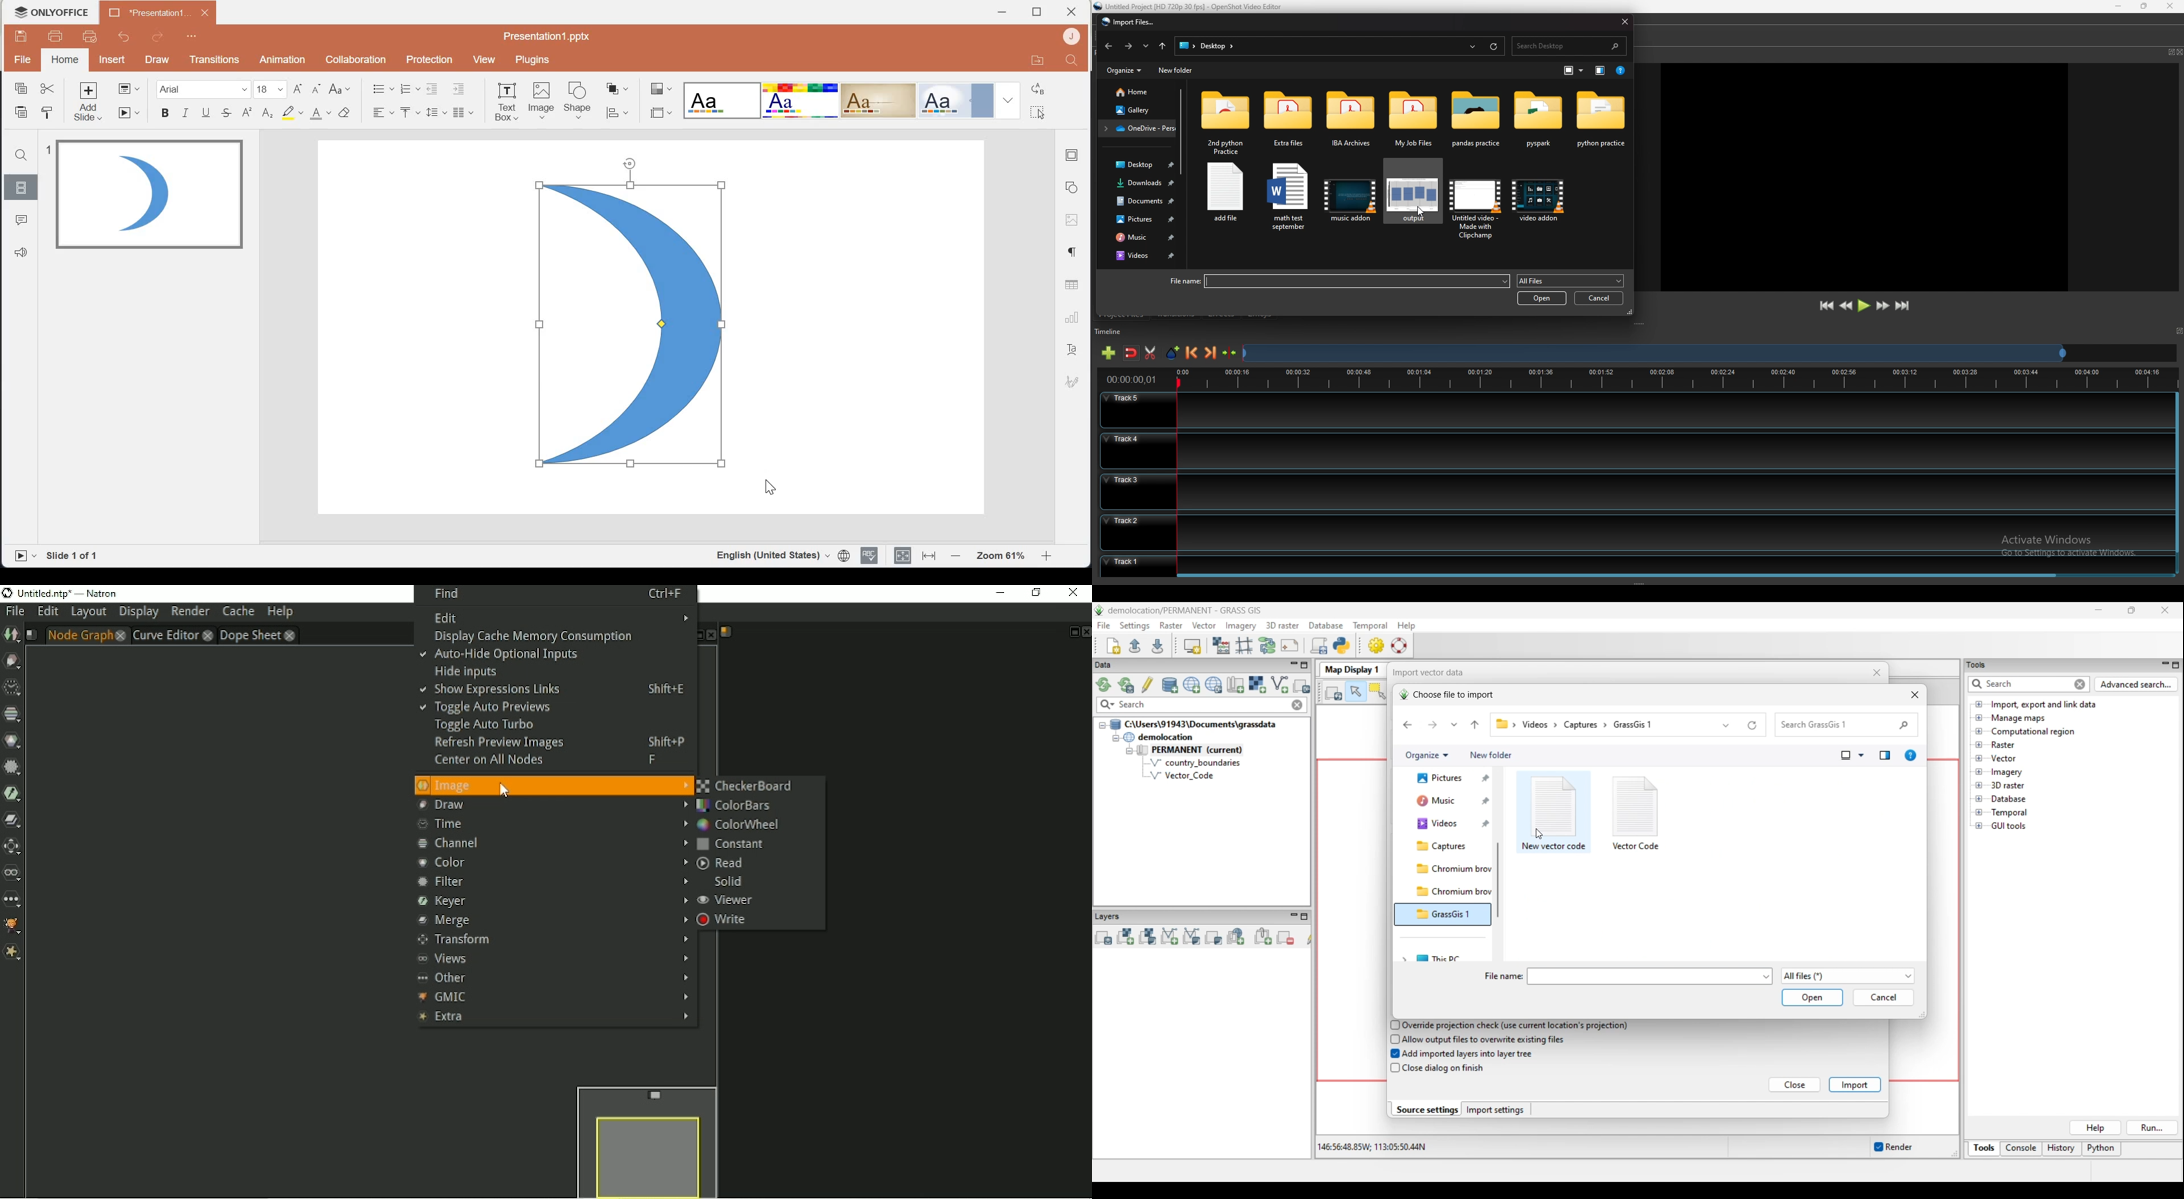 The image size is (2184, 1204). I want to click on downloads, so click(1139, 183).